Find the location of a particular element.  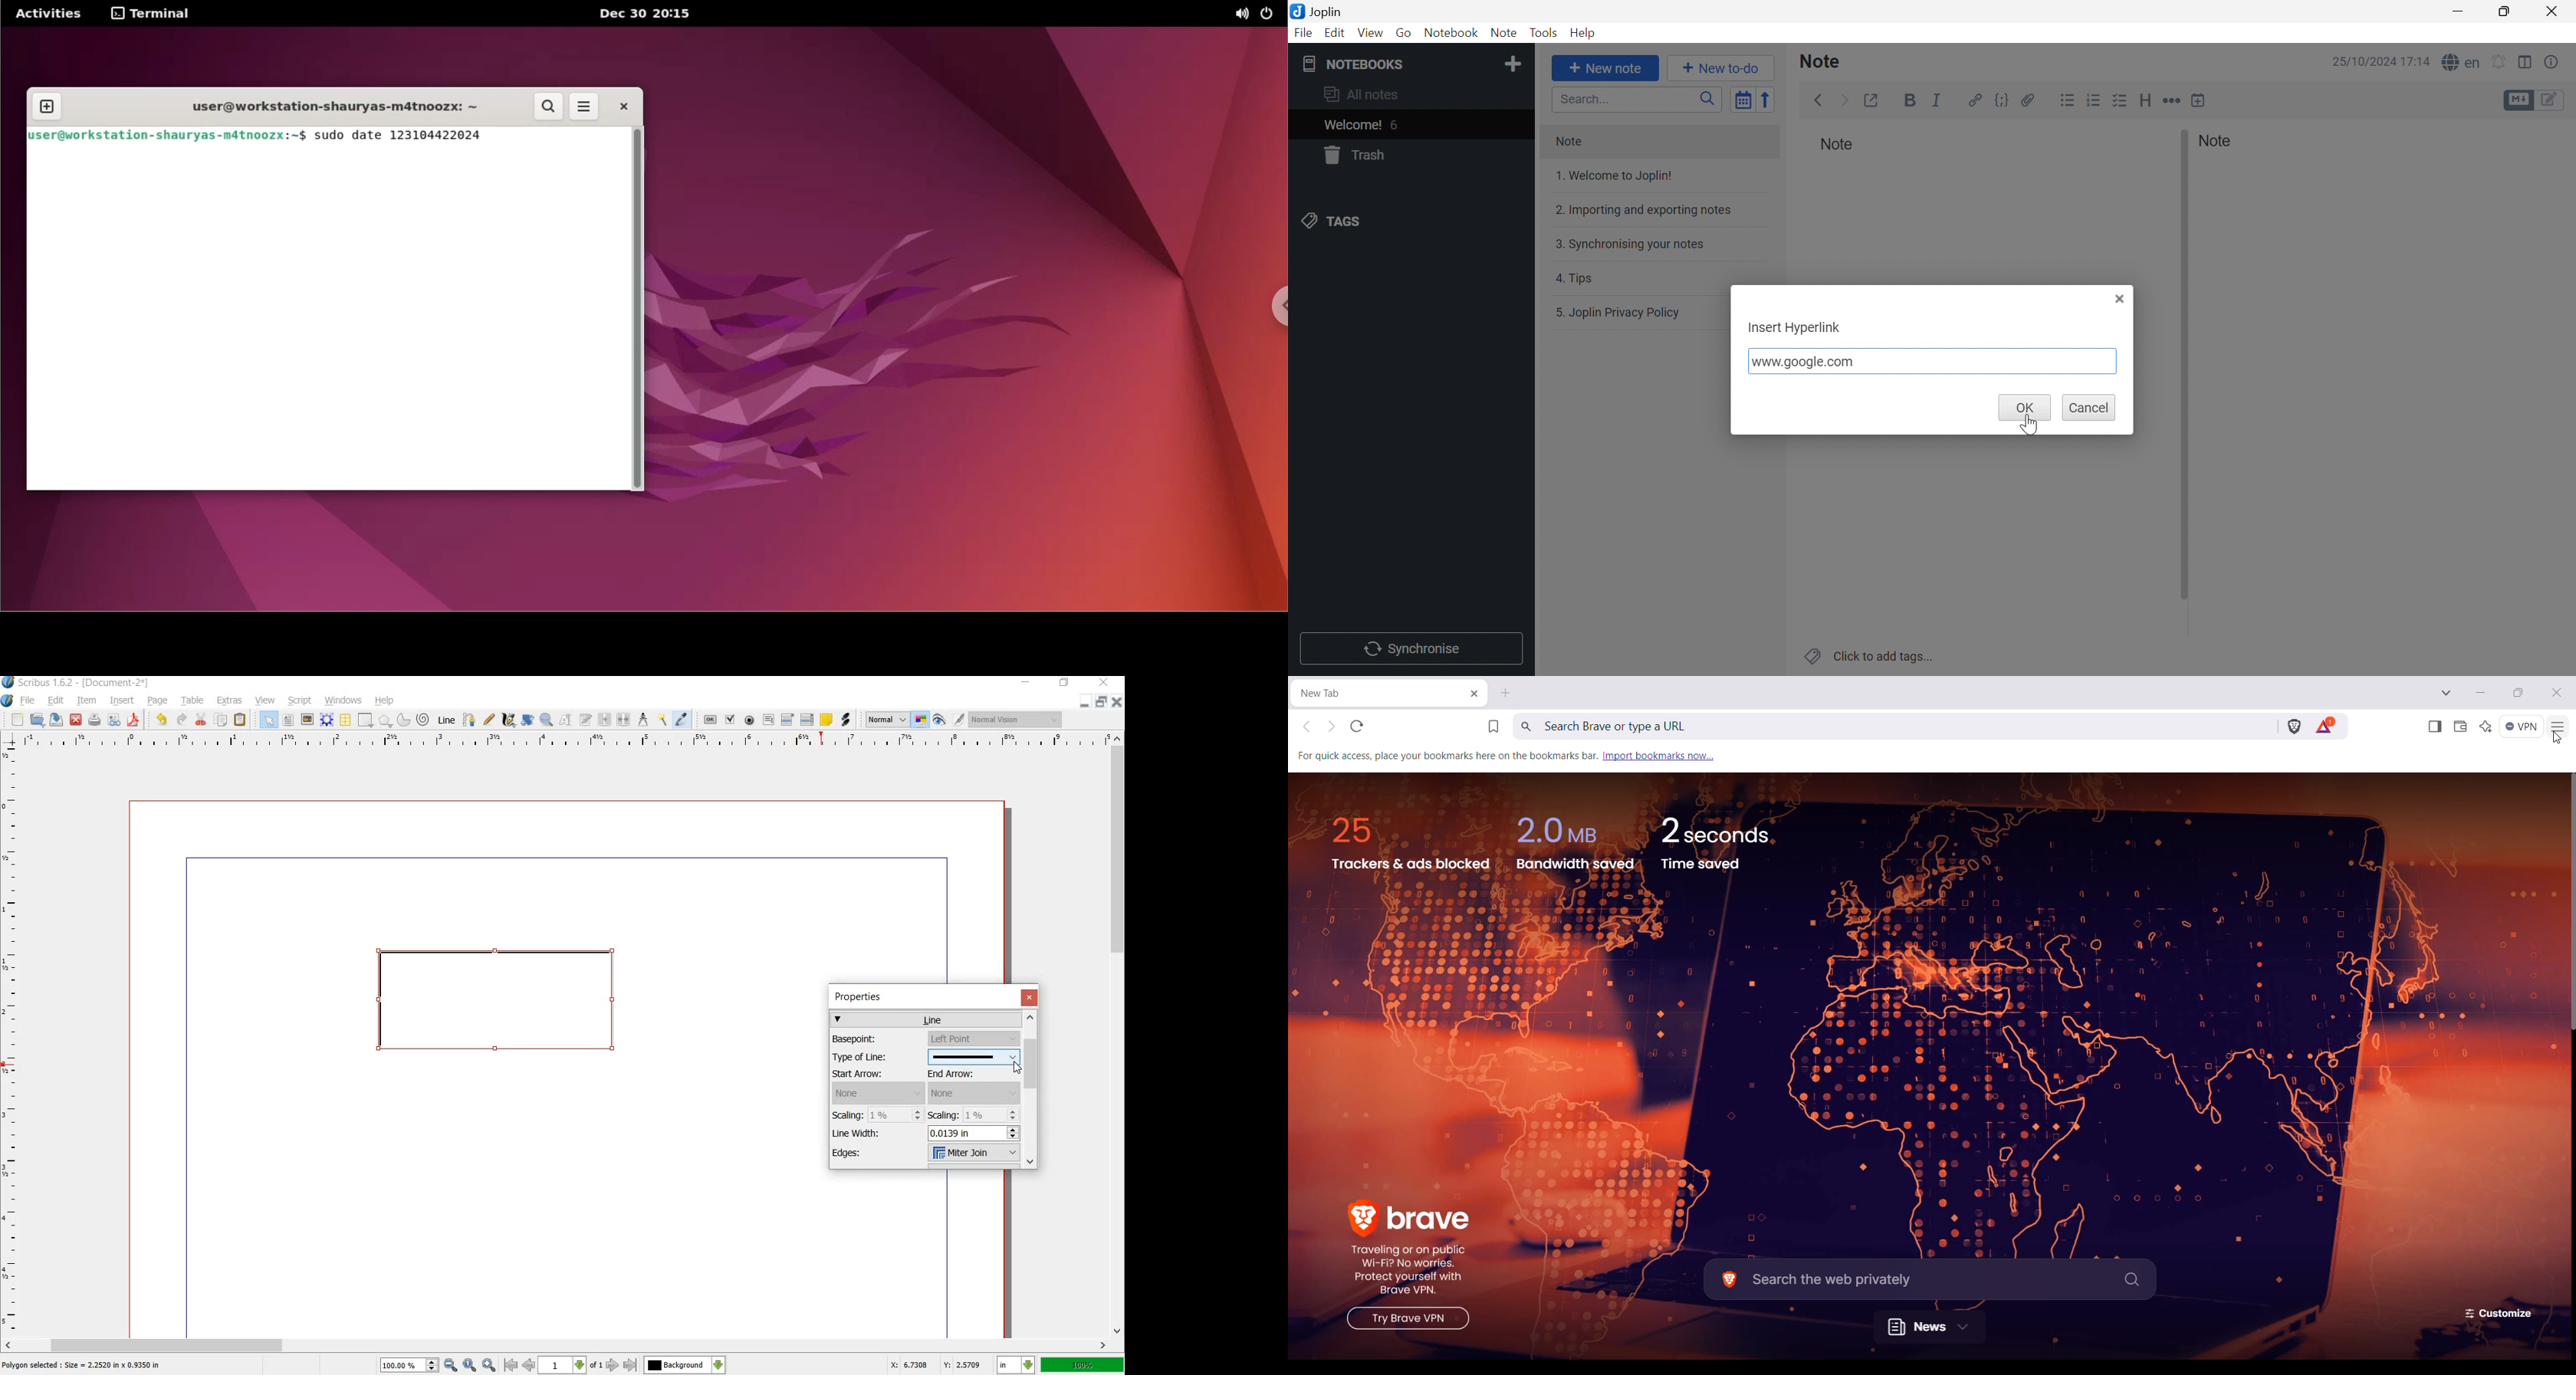

line is located at coordinates (928, 1019).